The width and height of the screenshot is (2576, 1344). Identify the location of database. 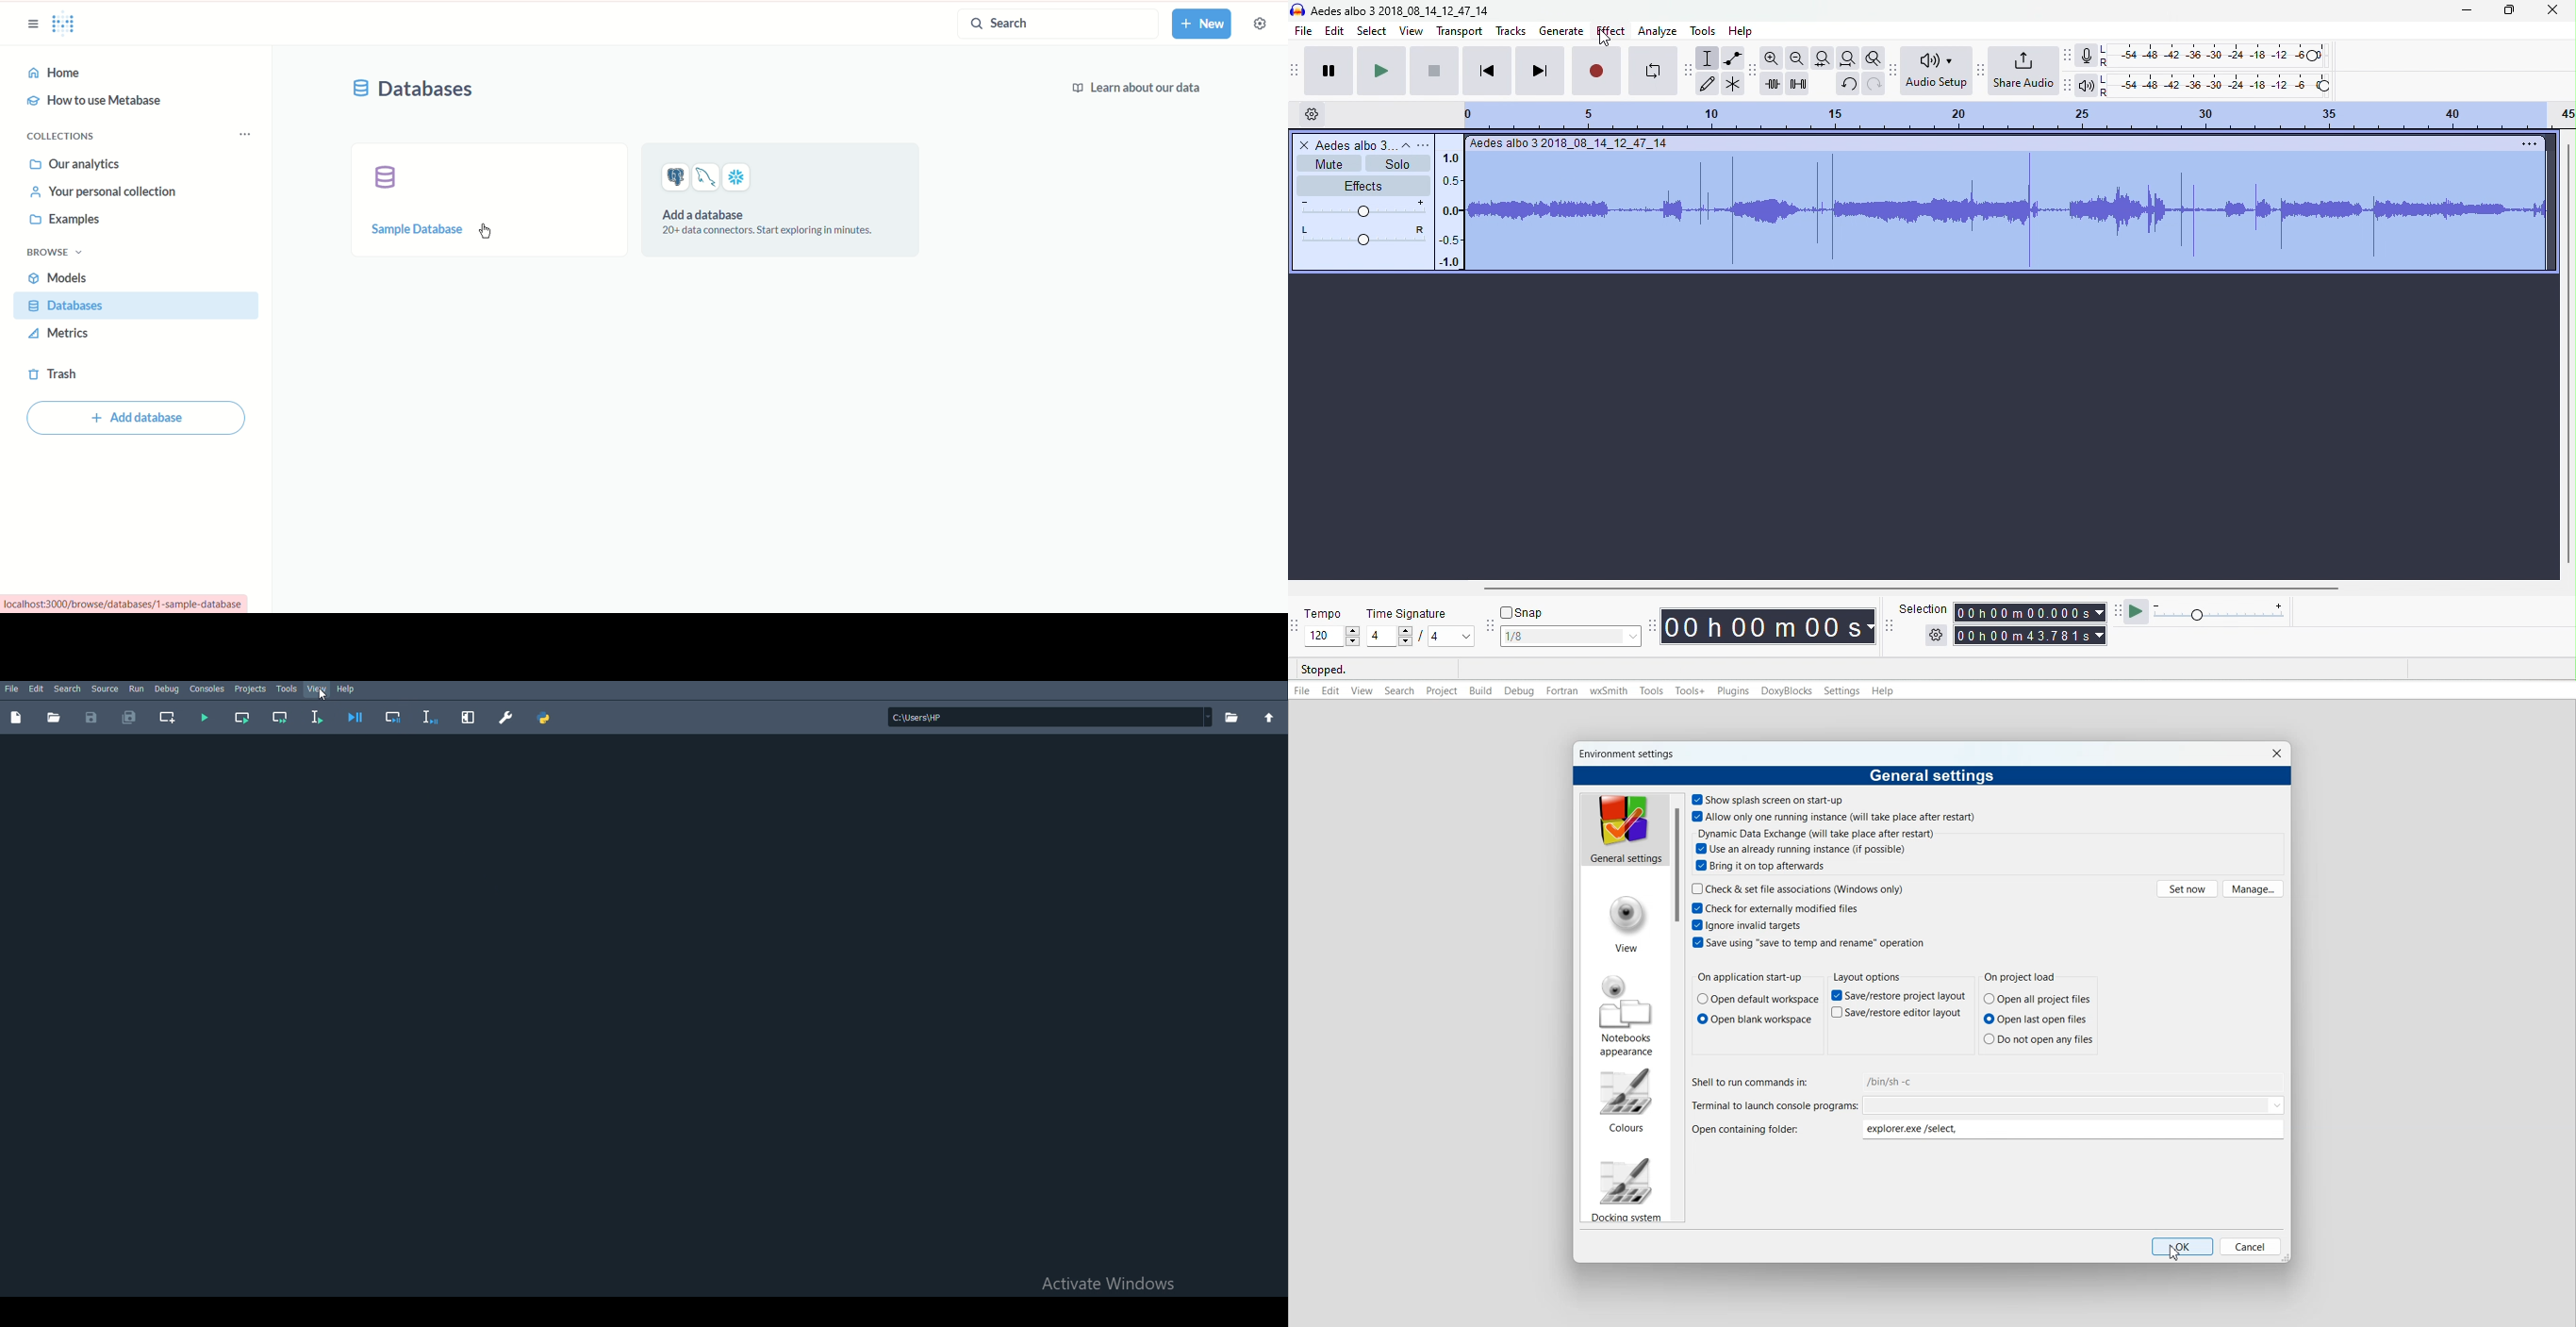
(136, 305).